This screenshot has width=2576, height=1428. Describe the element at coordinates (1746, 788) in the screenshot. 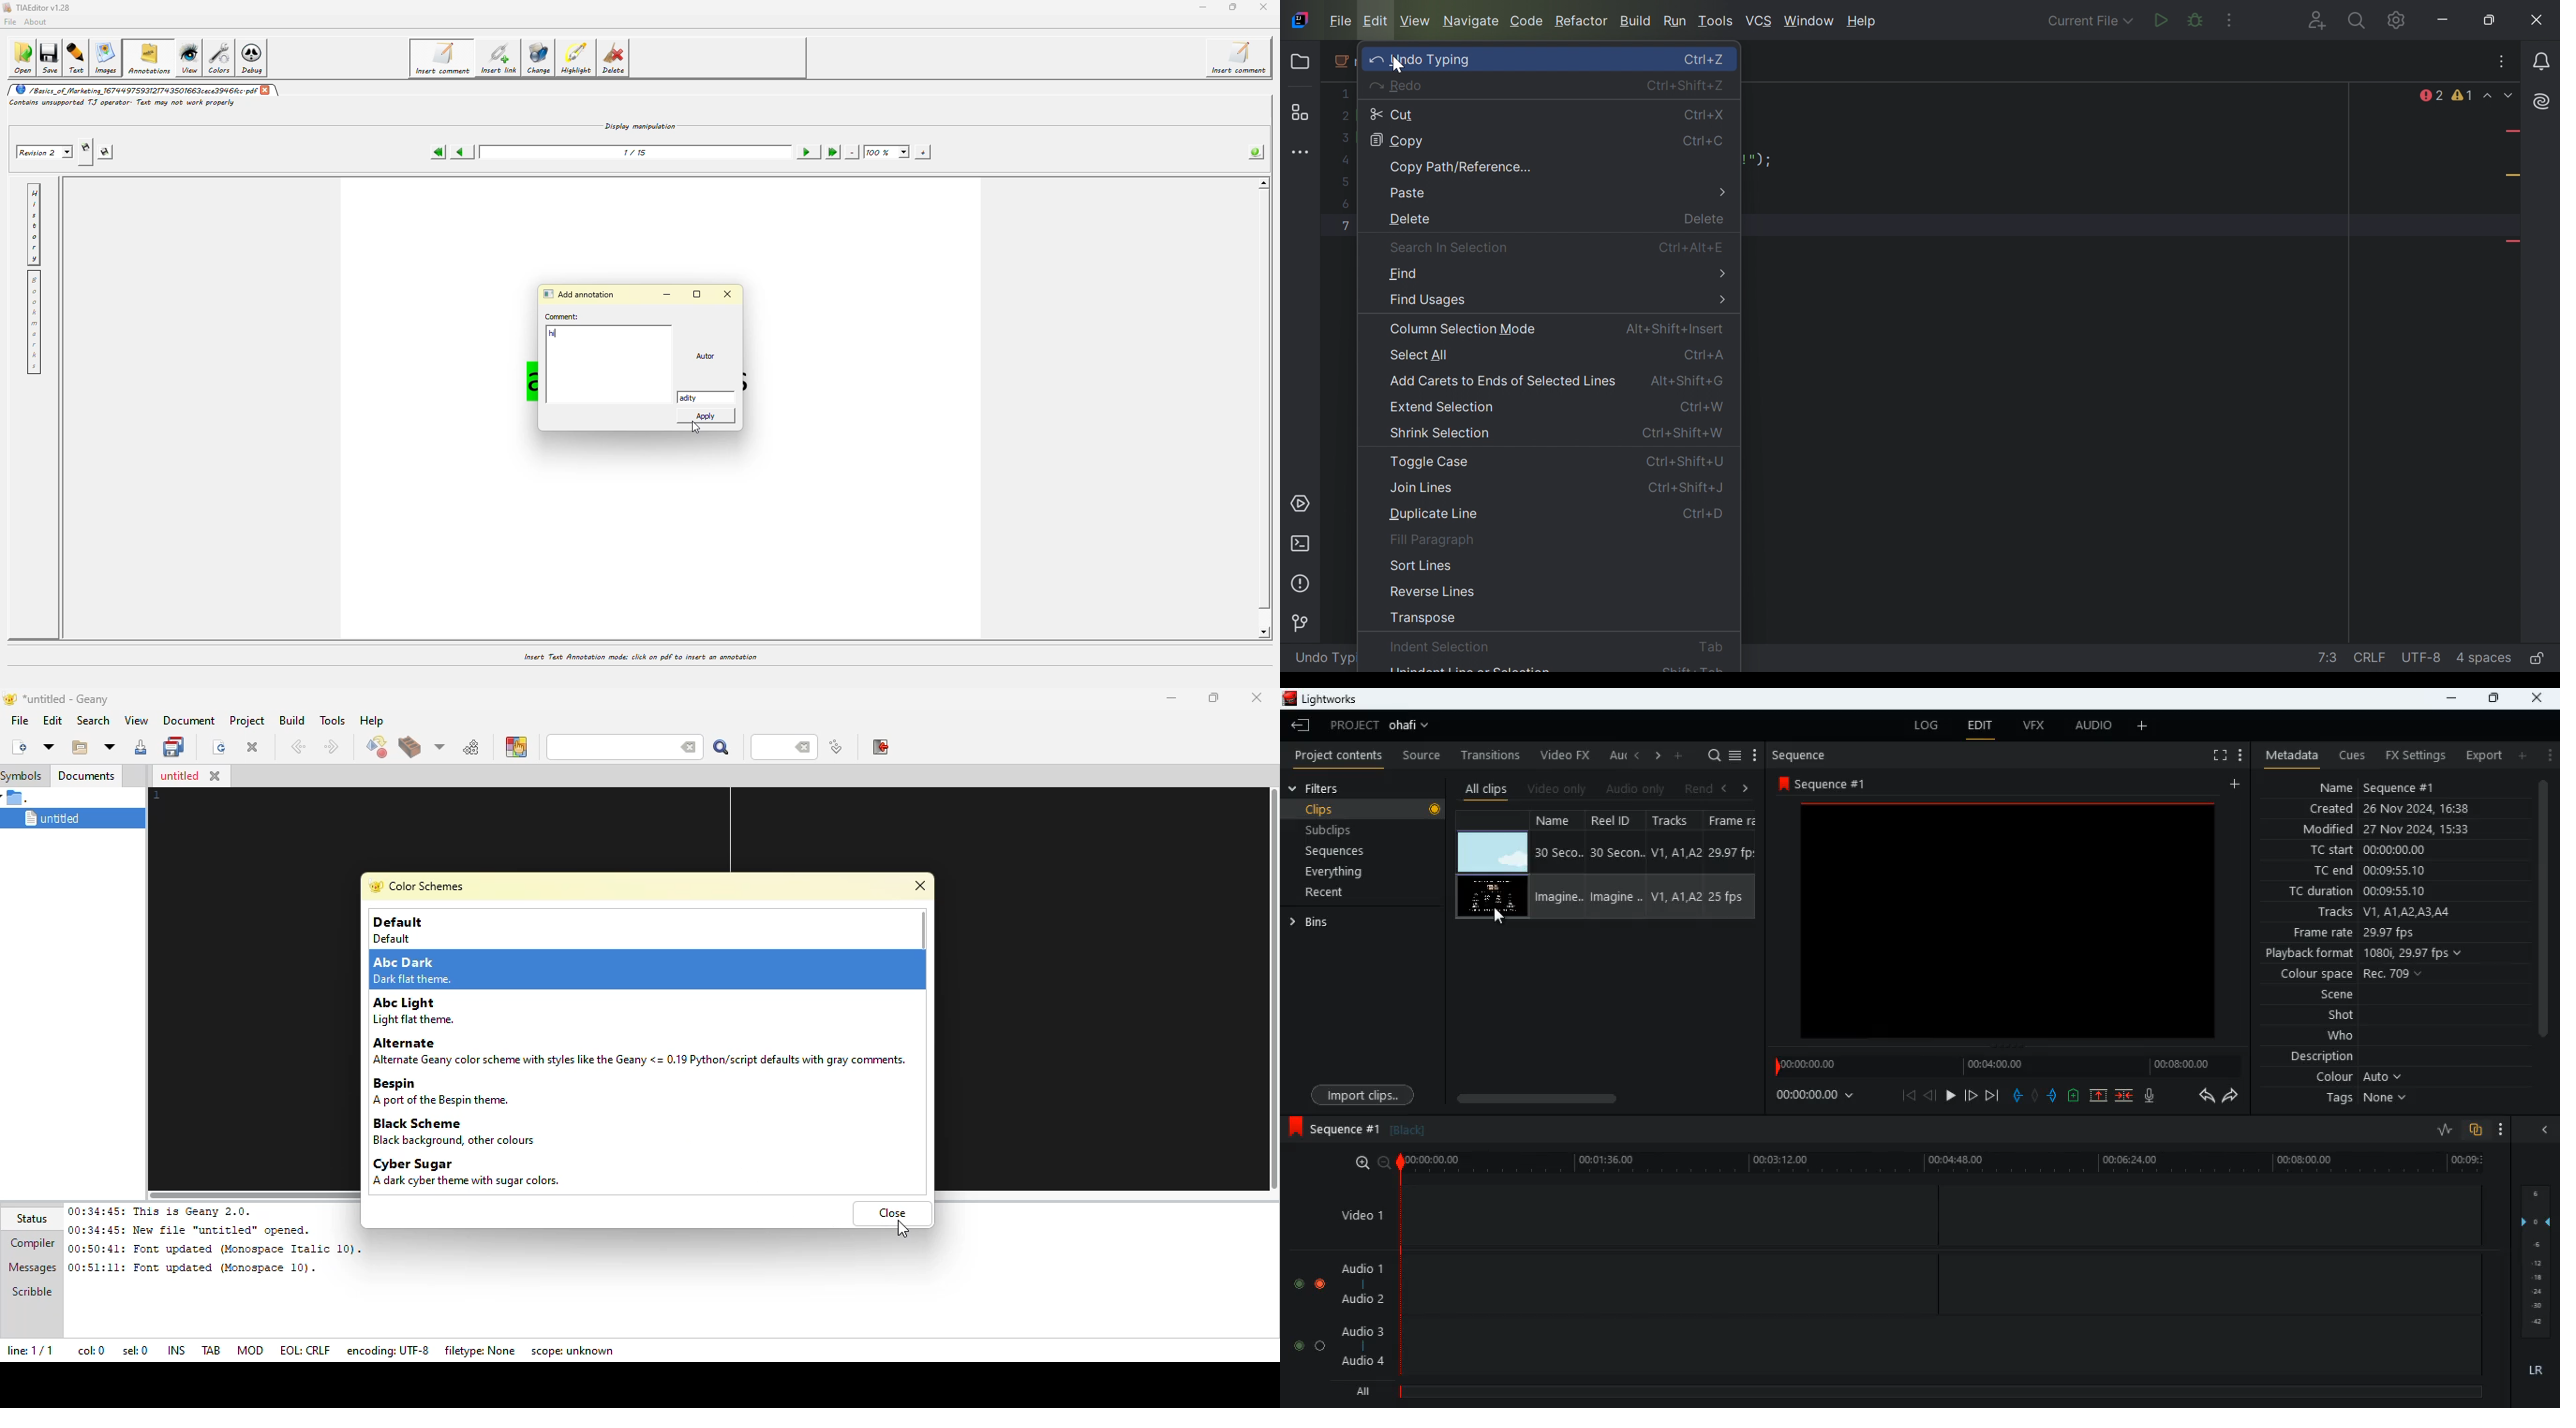

I see `right` at that location.